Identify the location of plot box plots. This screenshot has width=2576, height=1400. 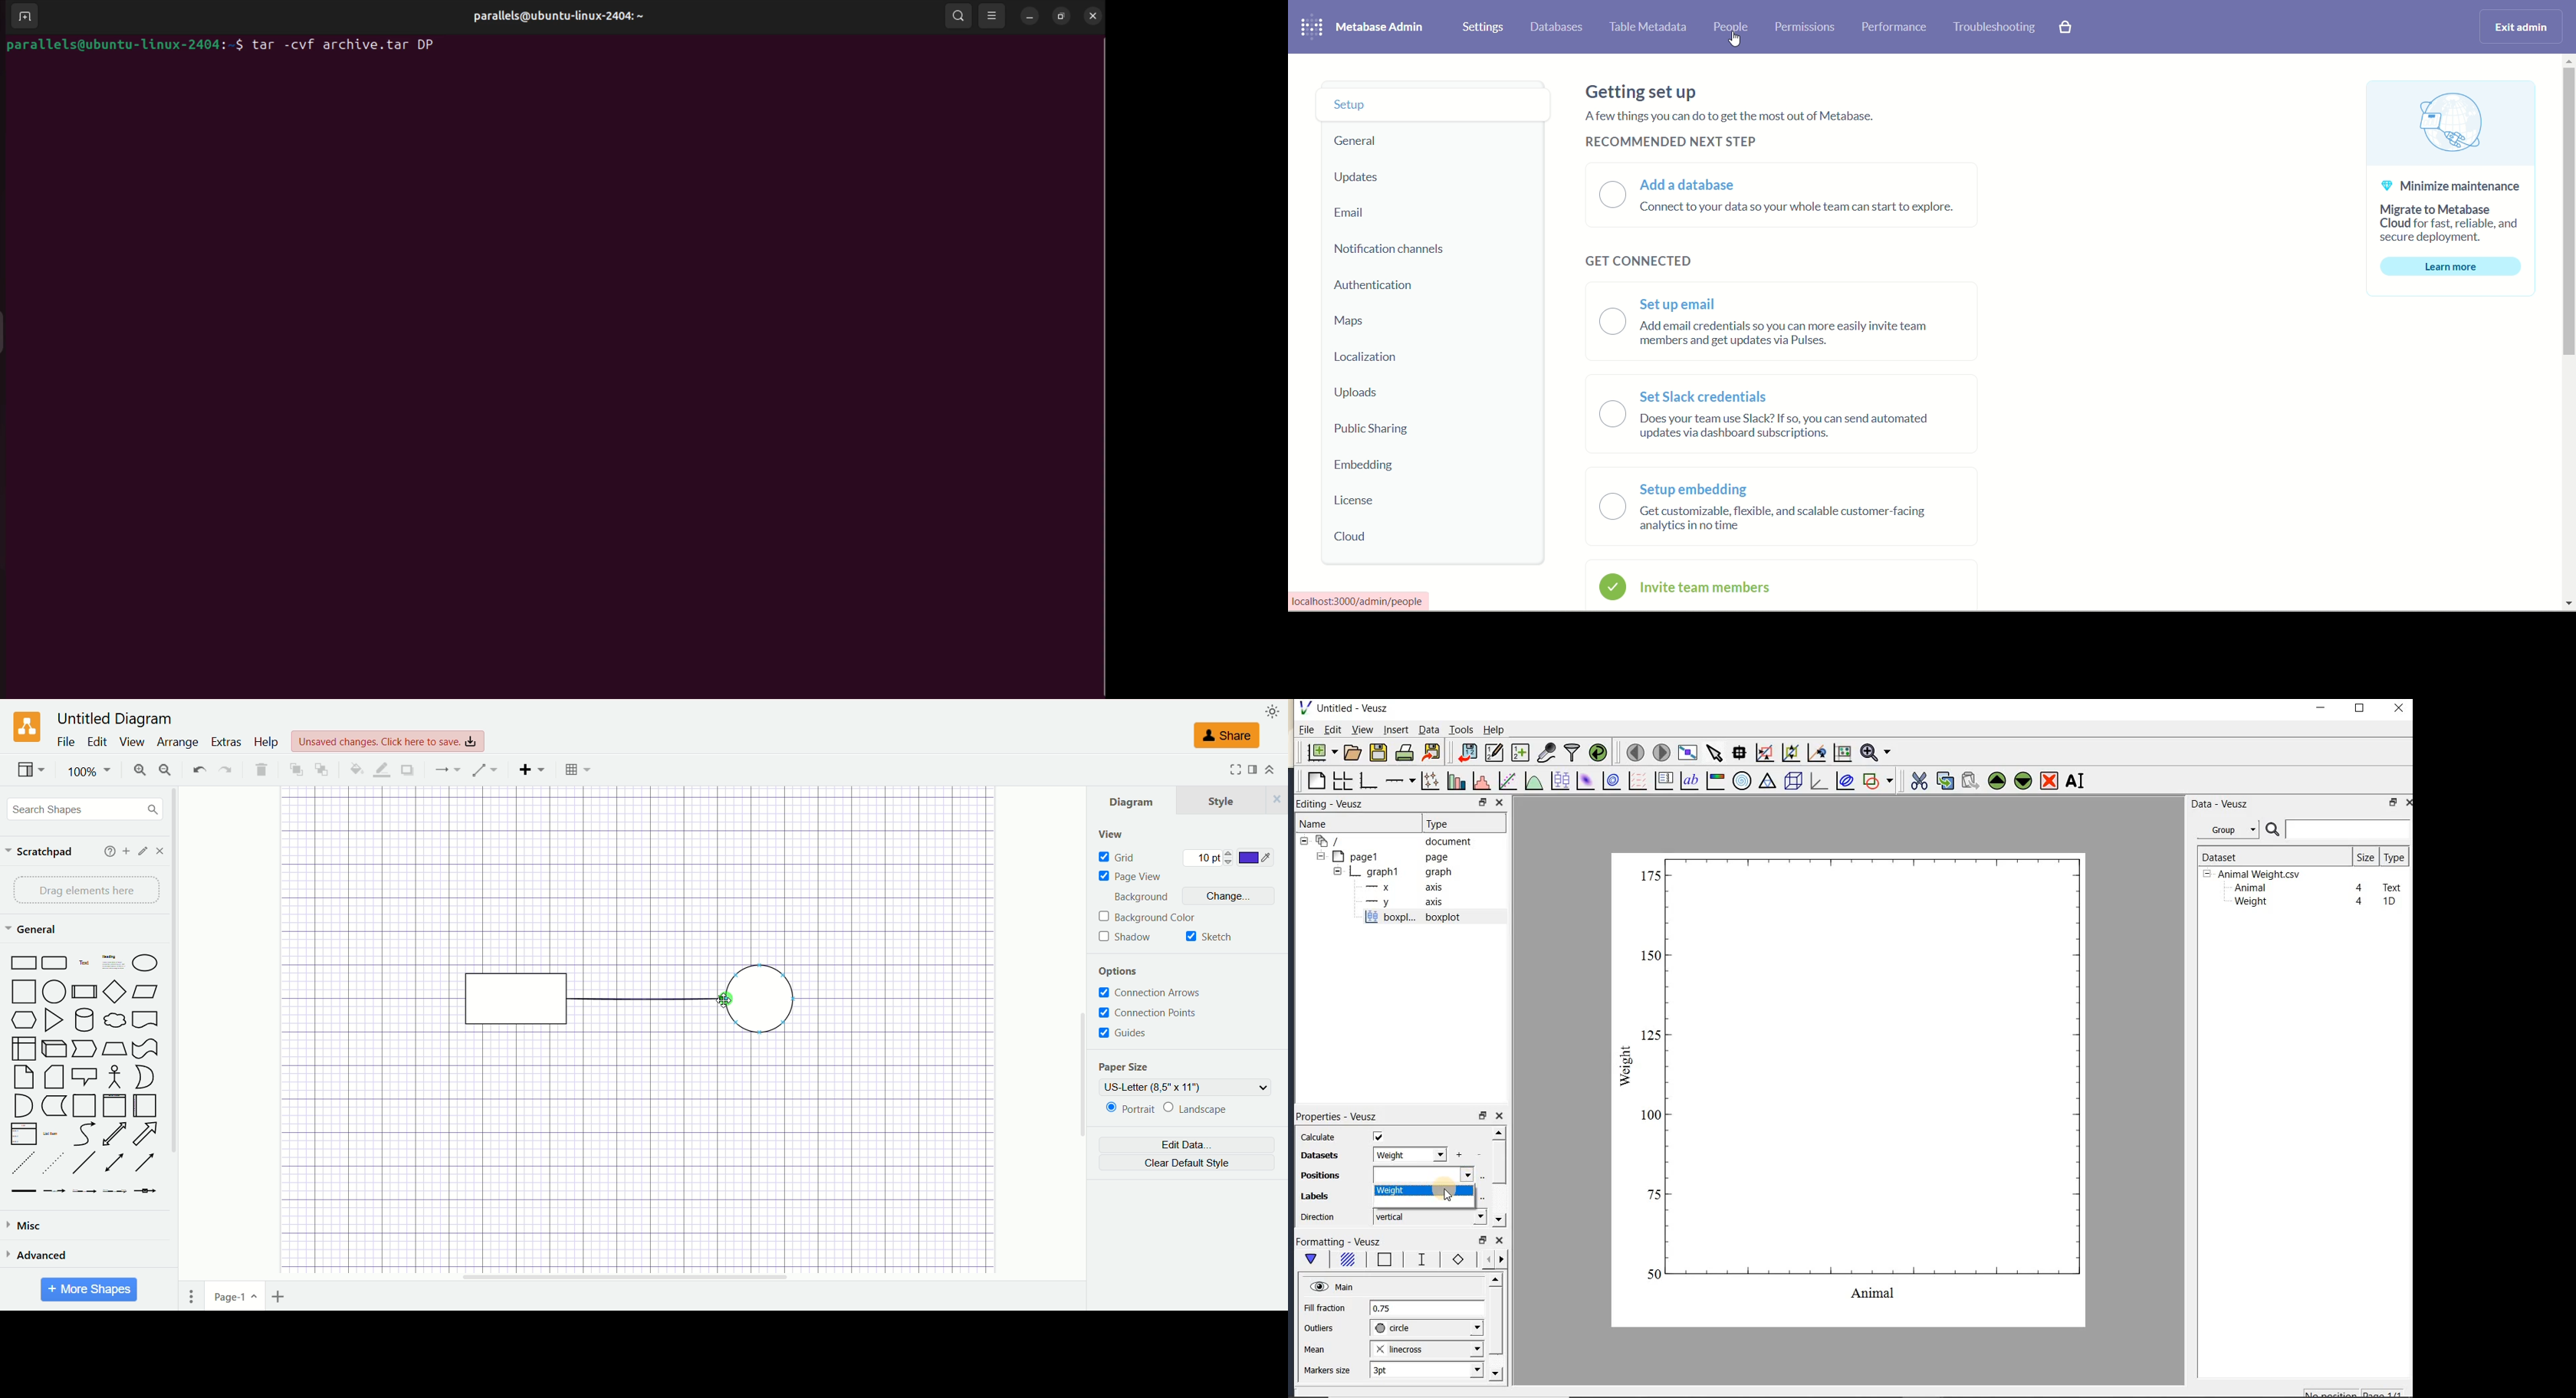
(1558, 781).